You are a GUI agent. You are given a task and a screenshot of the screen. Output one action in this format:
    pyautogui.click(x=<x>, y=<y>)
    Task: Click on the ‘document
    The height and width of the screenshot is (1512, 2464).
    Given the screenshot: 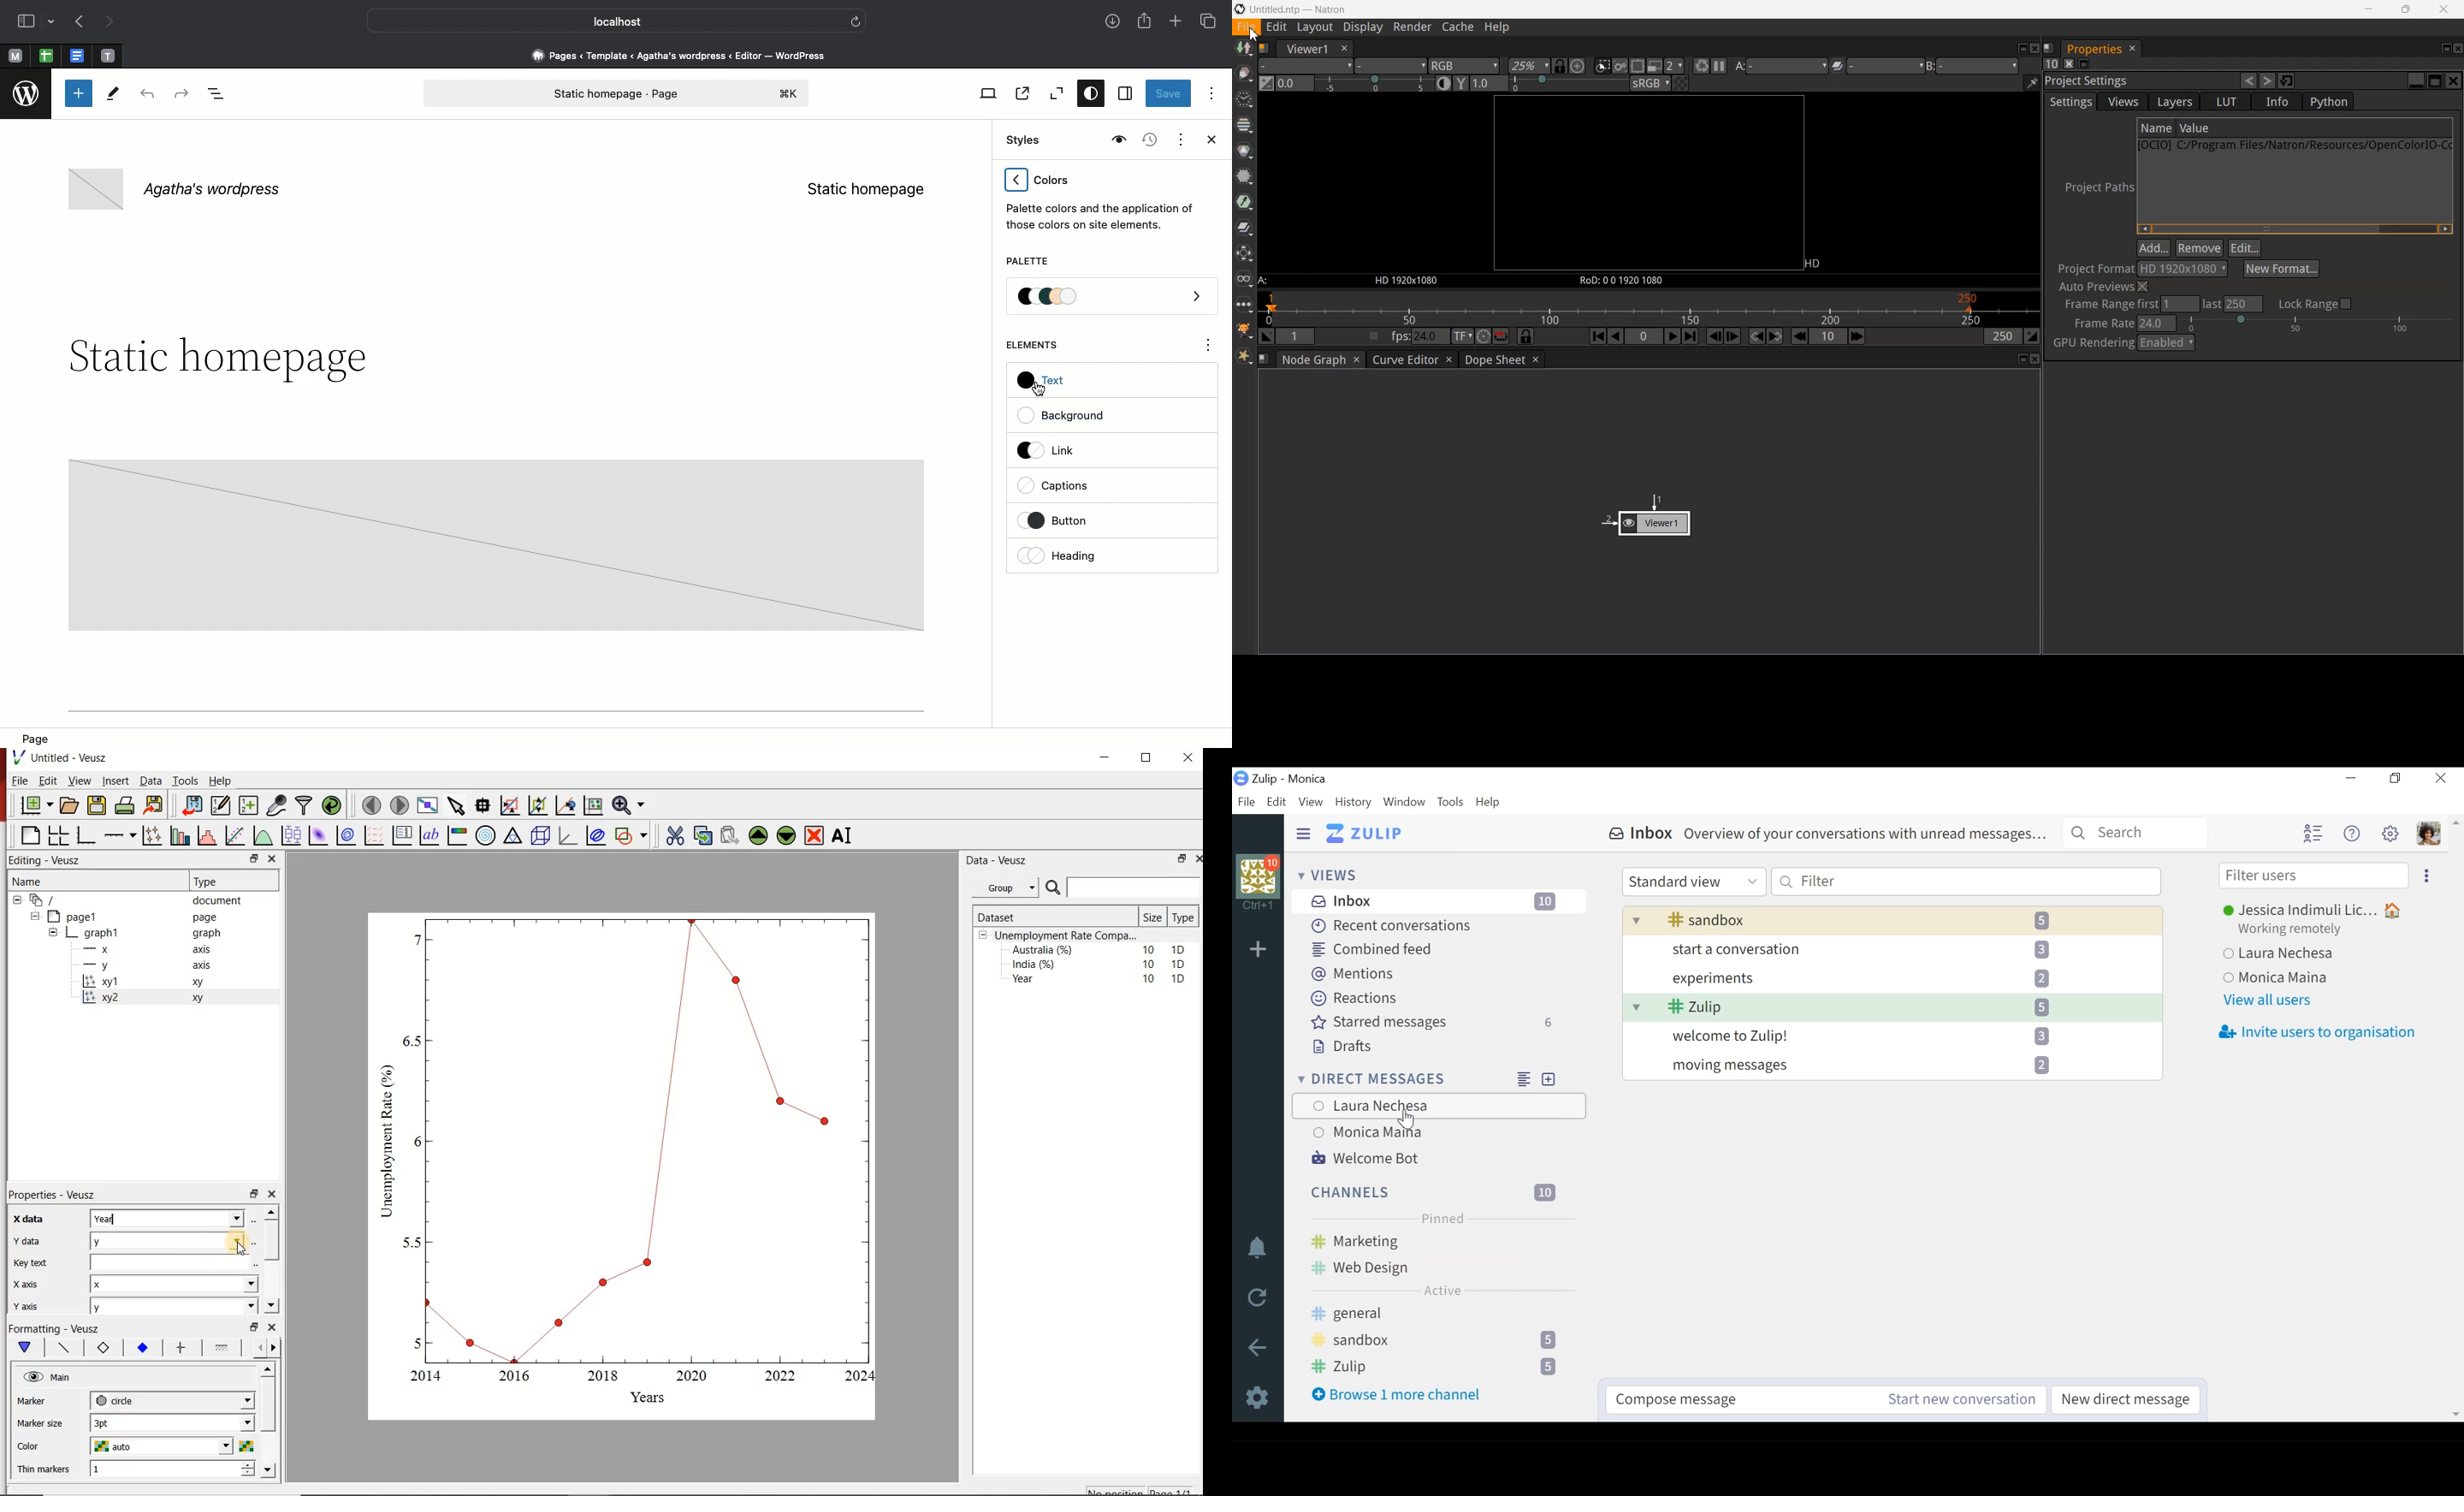 What is the action you would take?
    pyautogui.click(x=134, y=899)
    